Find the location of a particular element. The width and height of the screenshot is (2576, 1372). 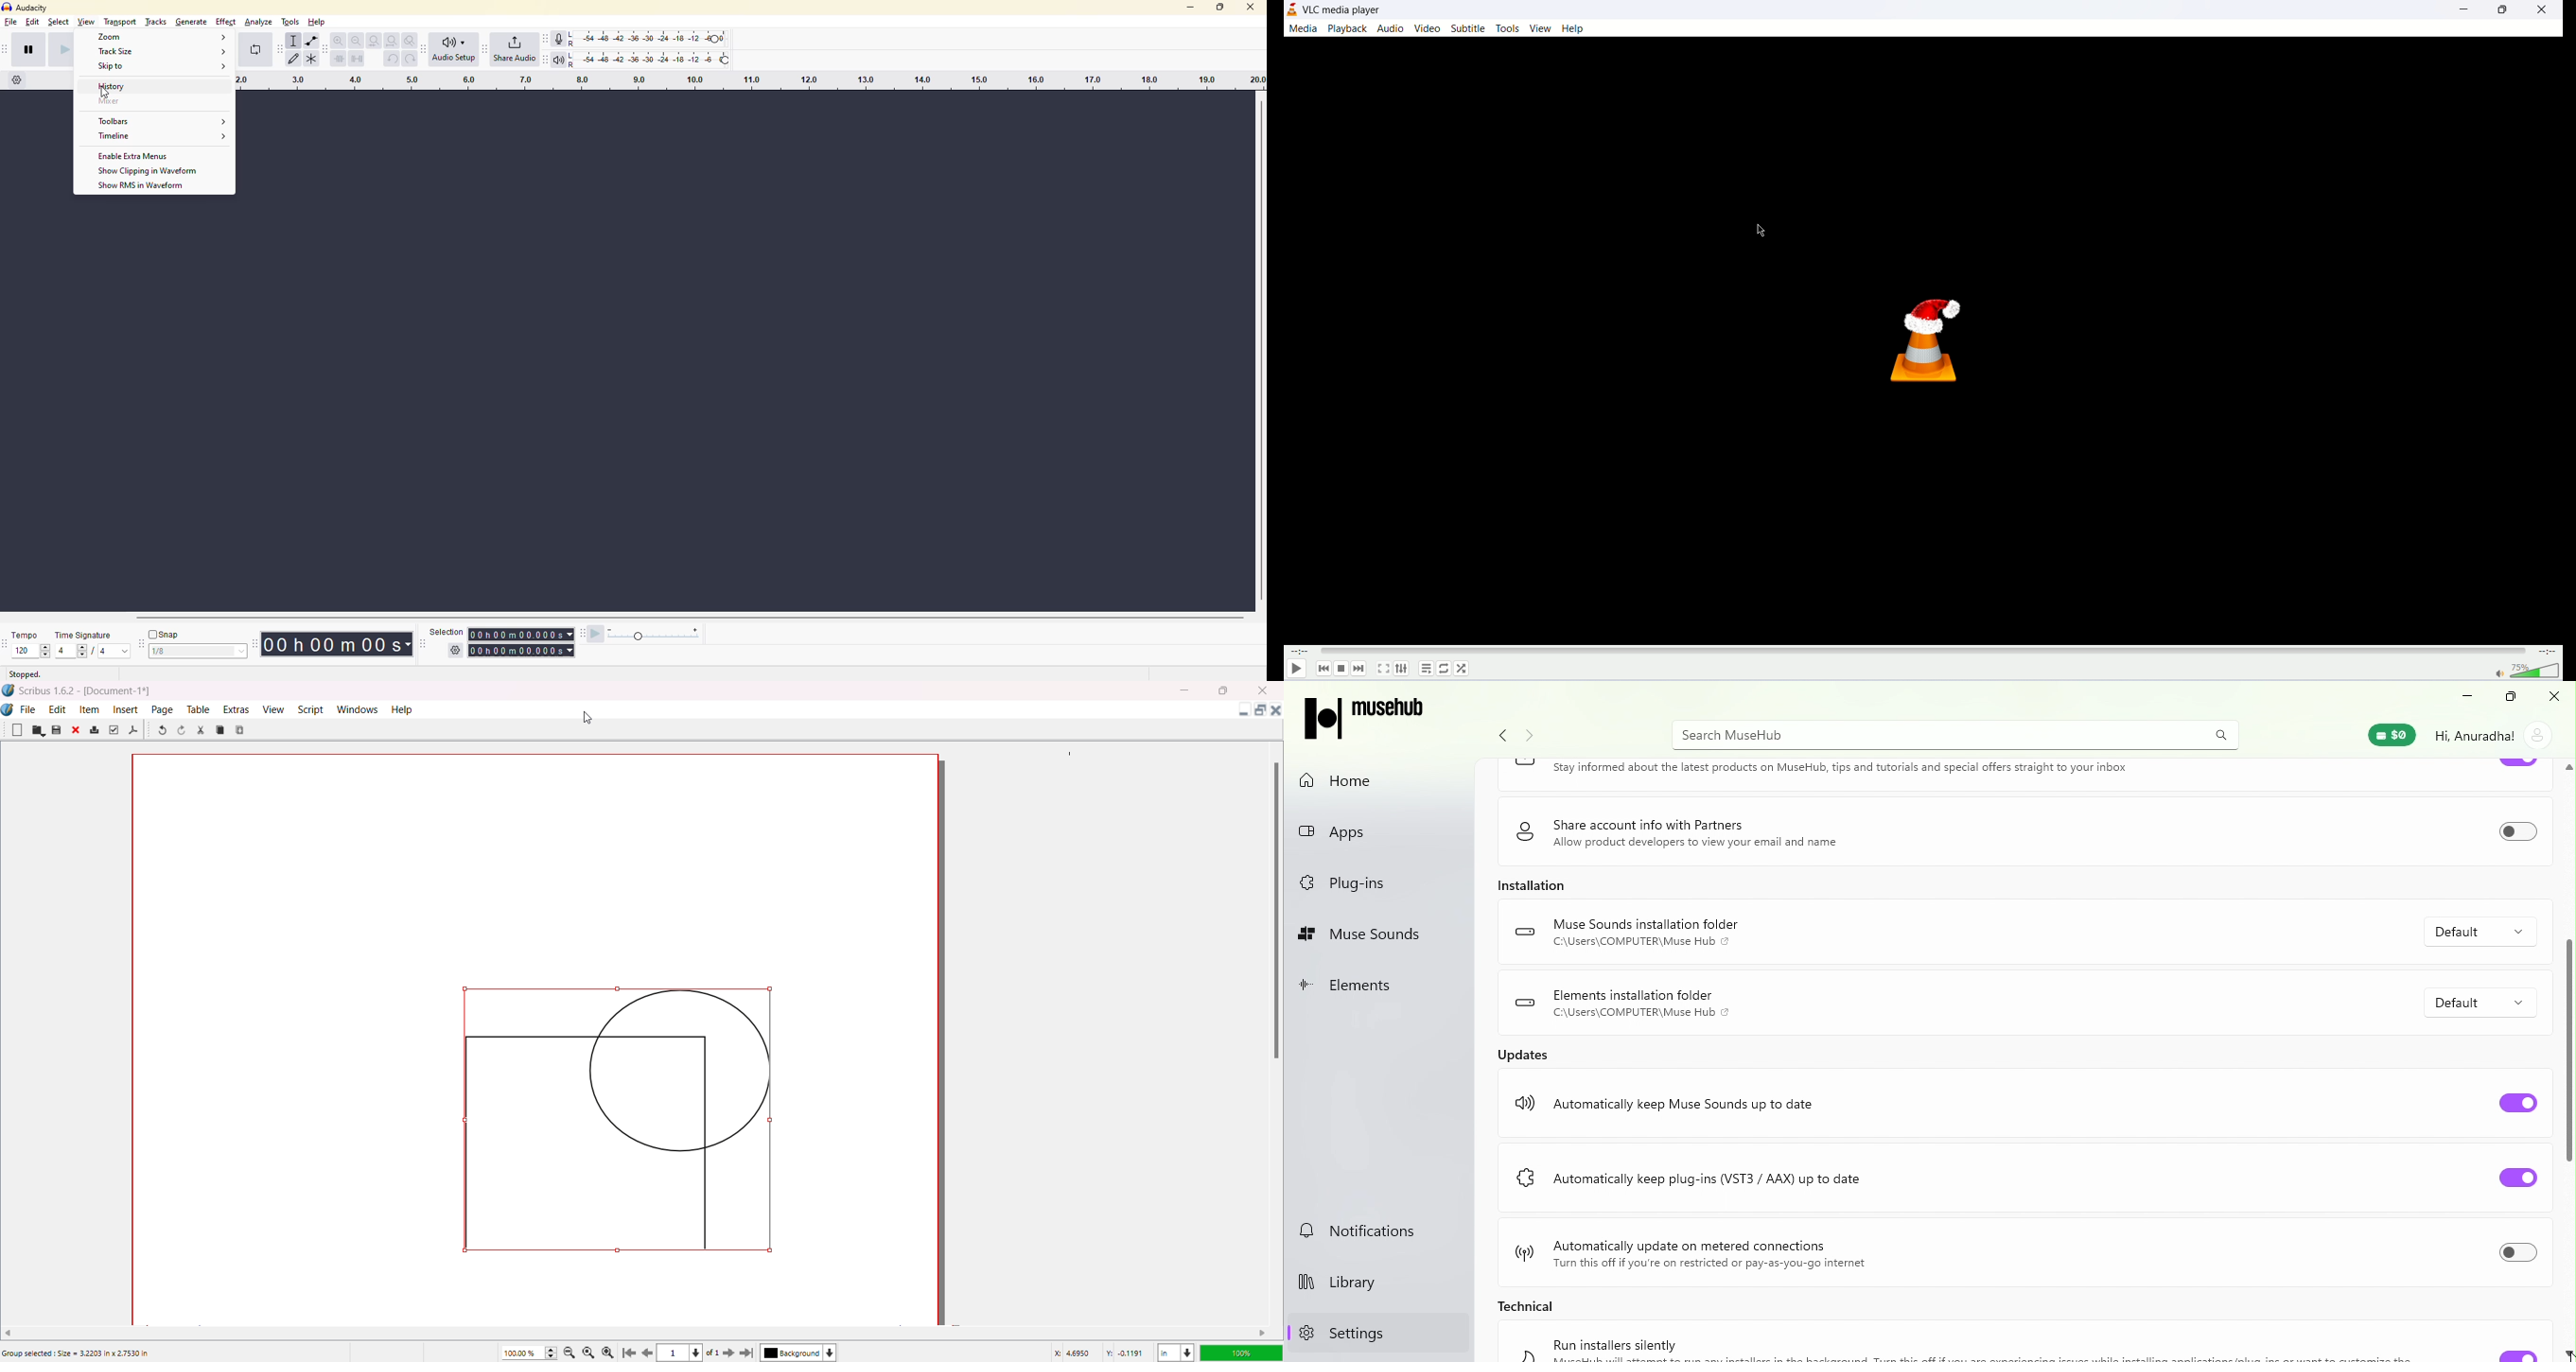

Preflight Verifier is located at coordinates (113, 730).